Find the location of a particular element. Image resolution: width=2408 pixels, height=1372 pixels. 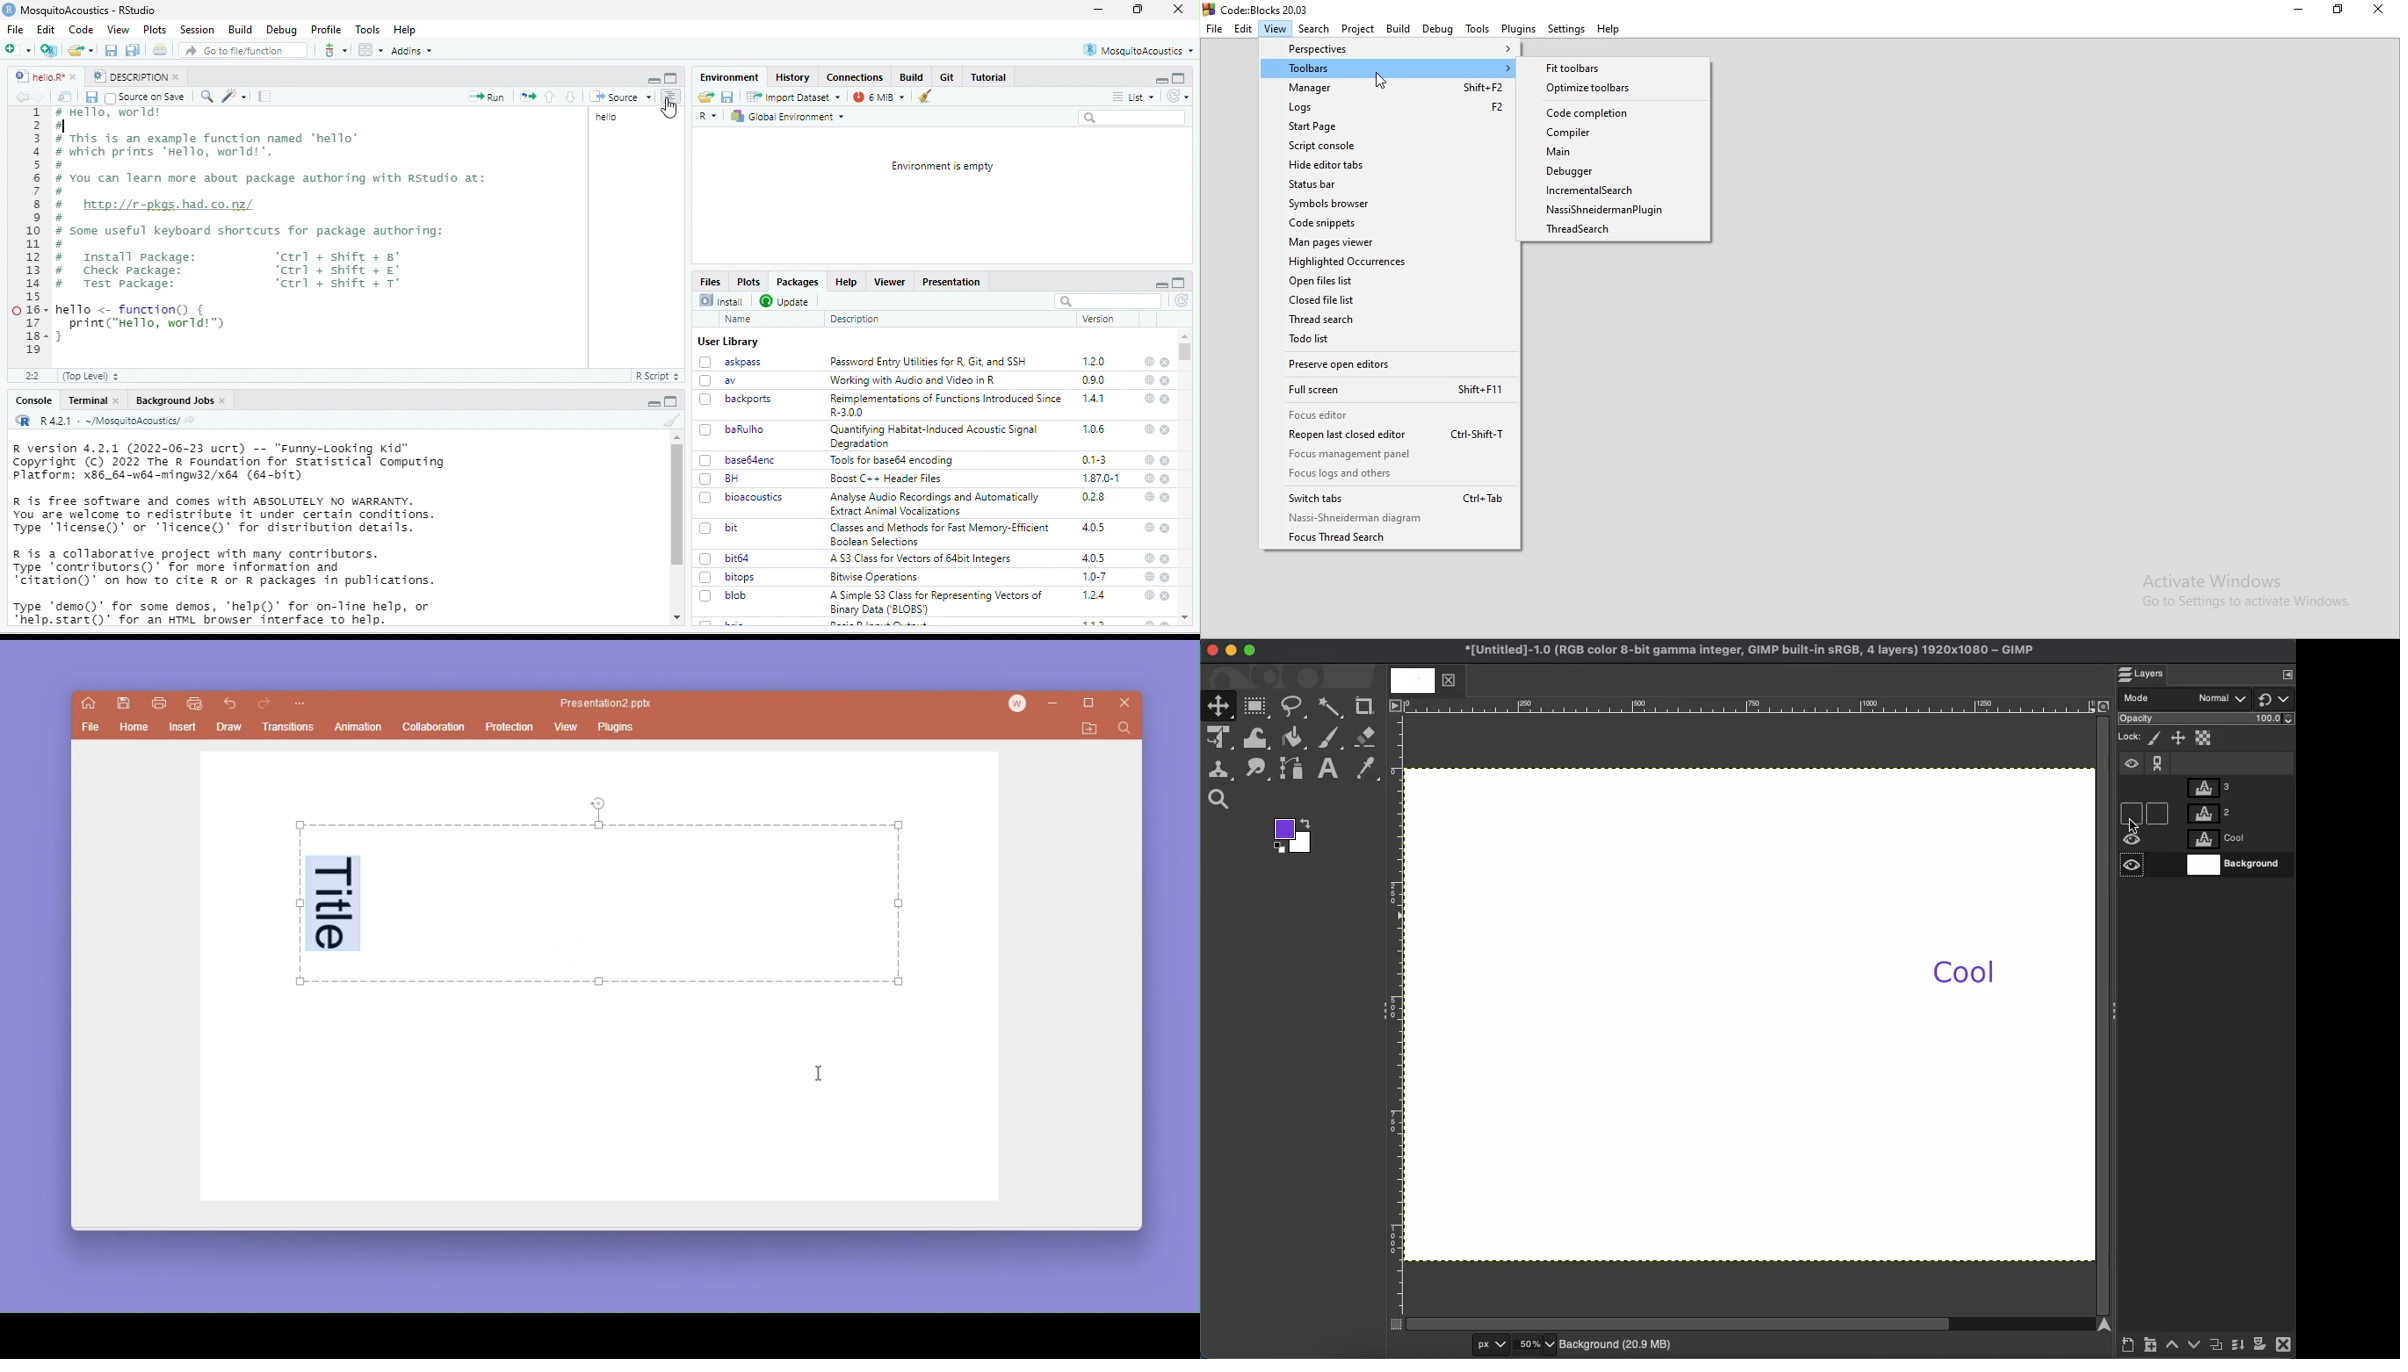

DESCRIPTION is located at coordinates (135, 76).